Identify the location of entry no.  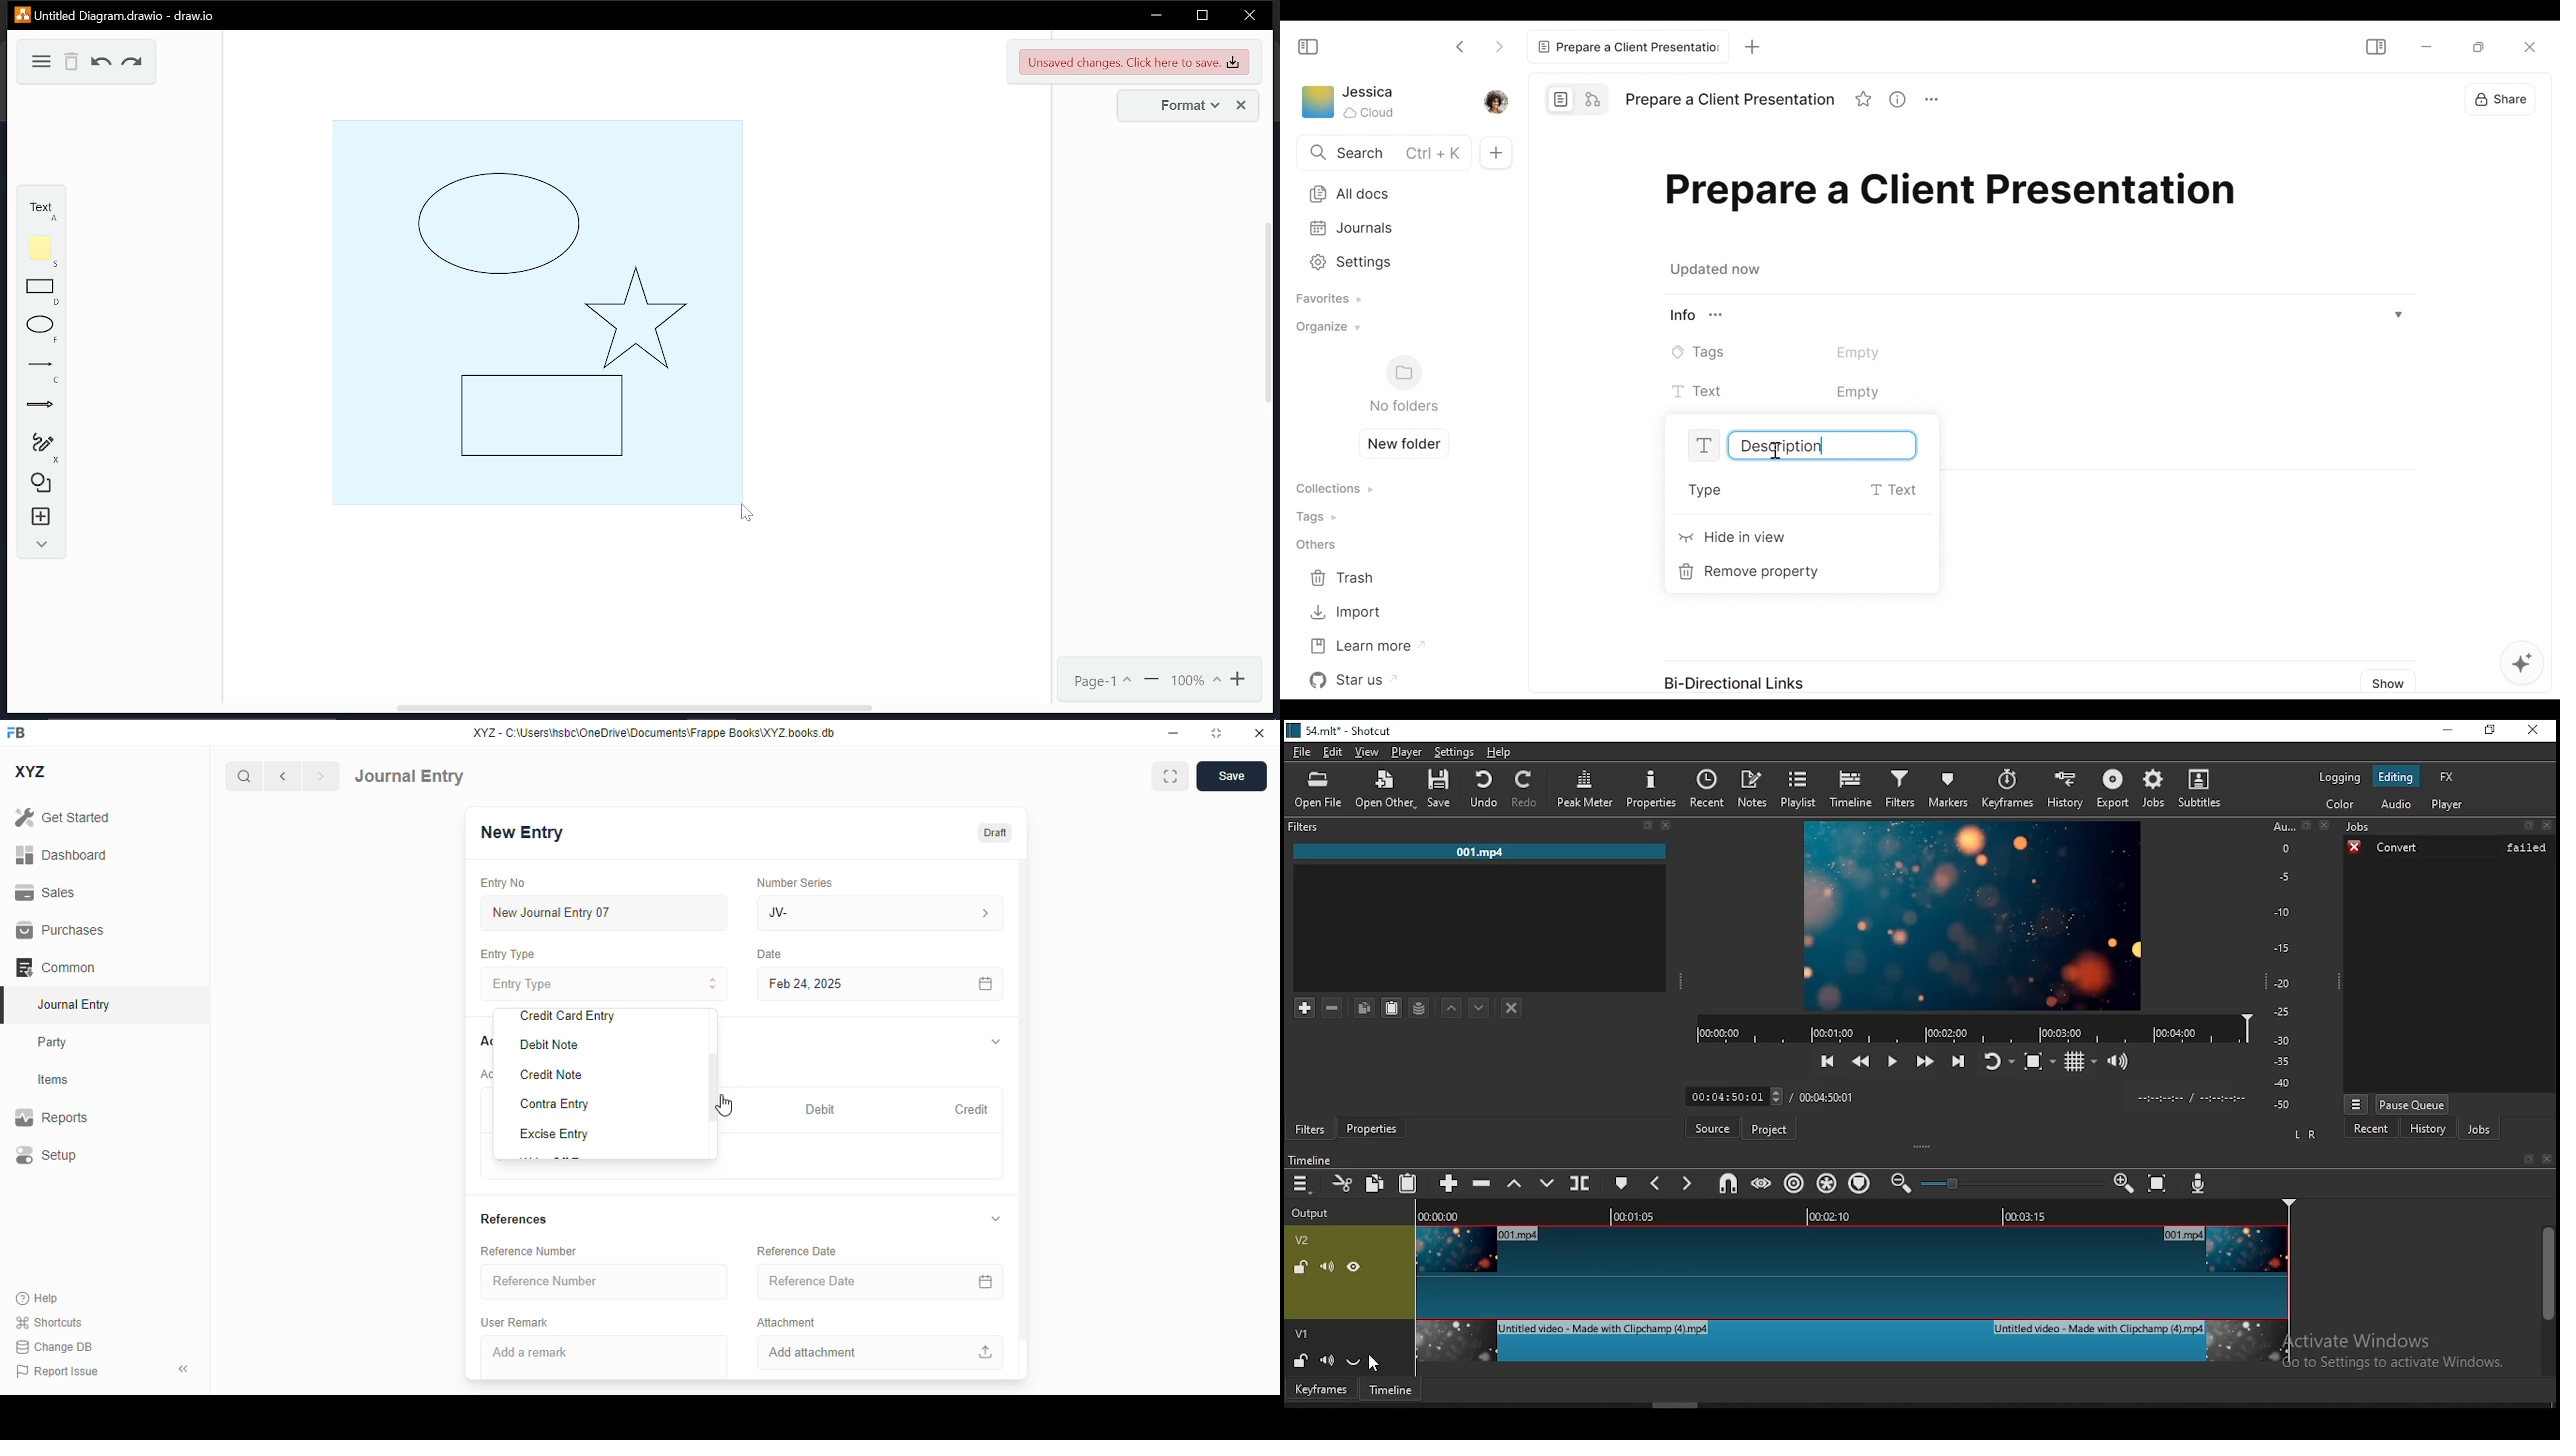
(504, 882).